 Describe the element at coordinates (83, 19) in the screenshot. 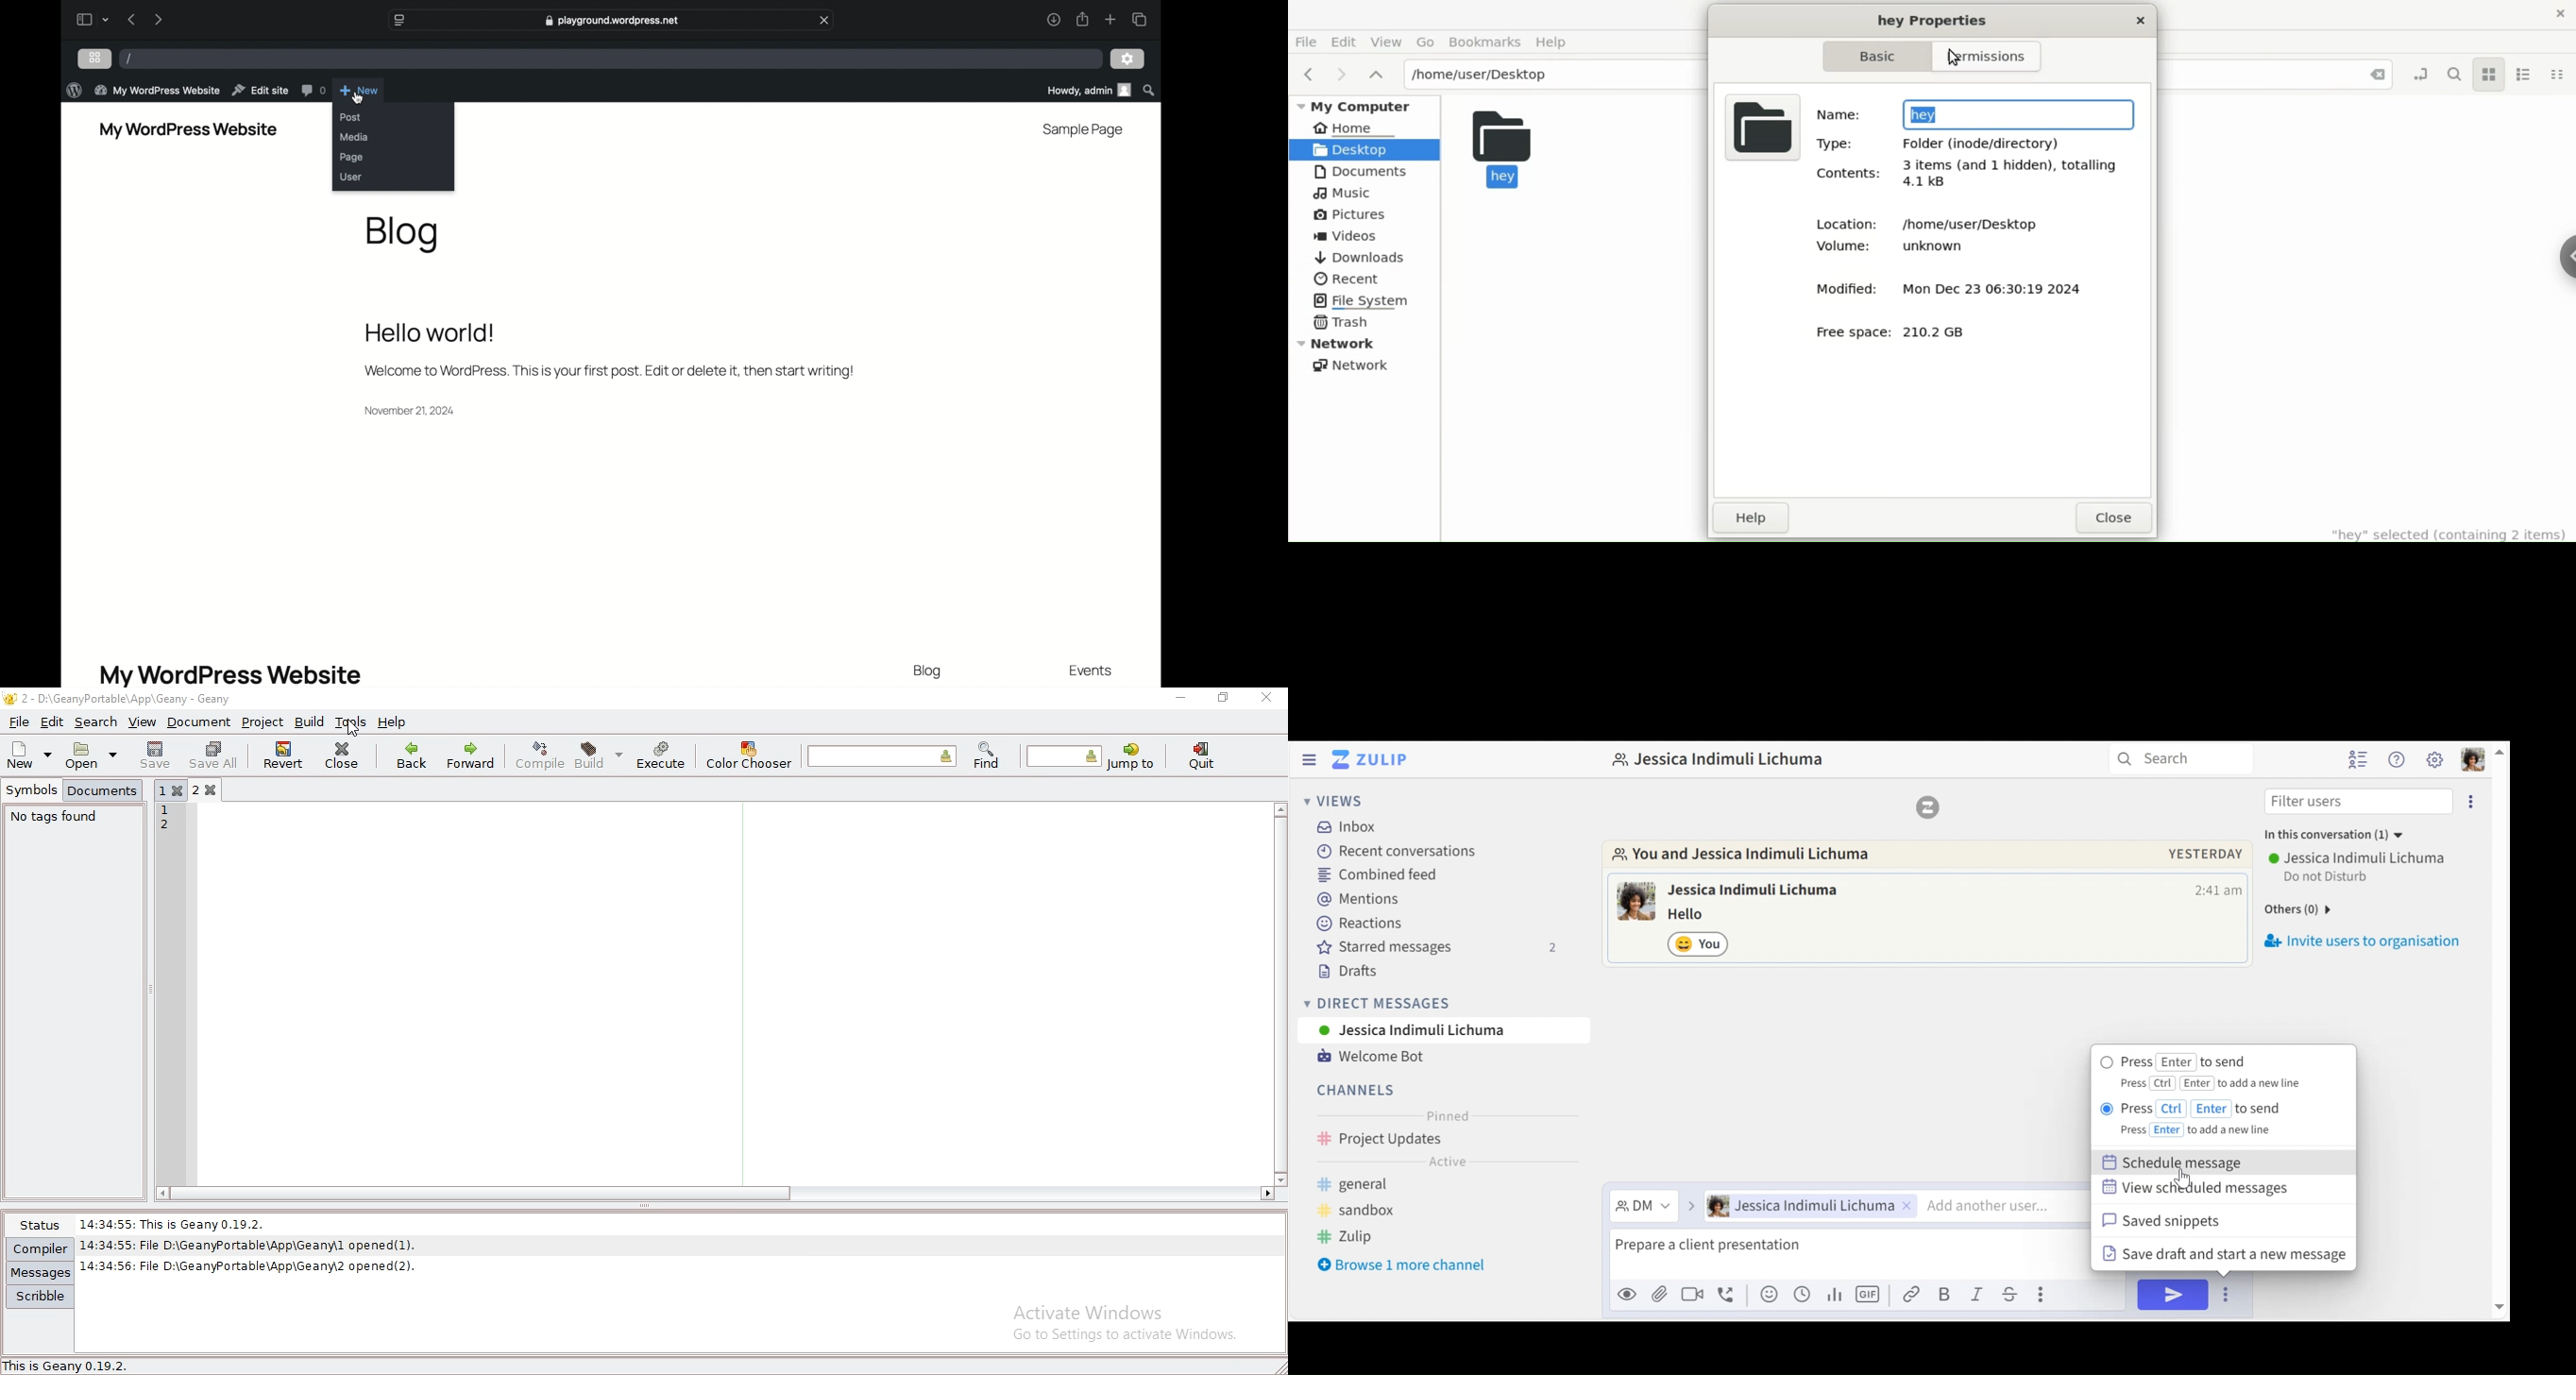

I see `sidebar` at that location.